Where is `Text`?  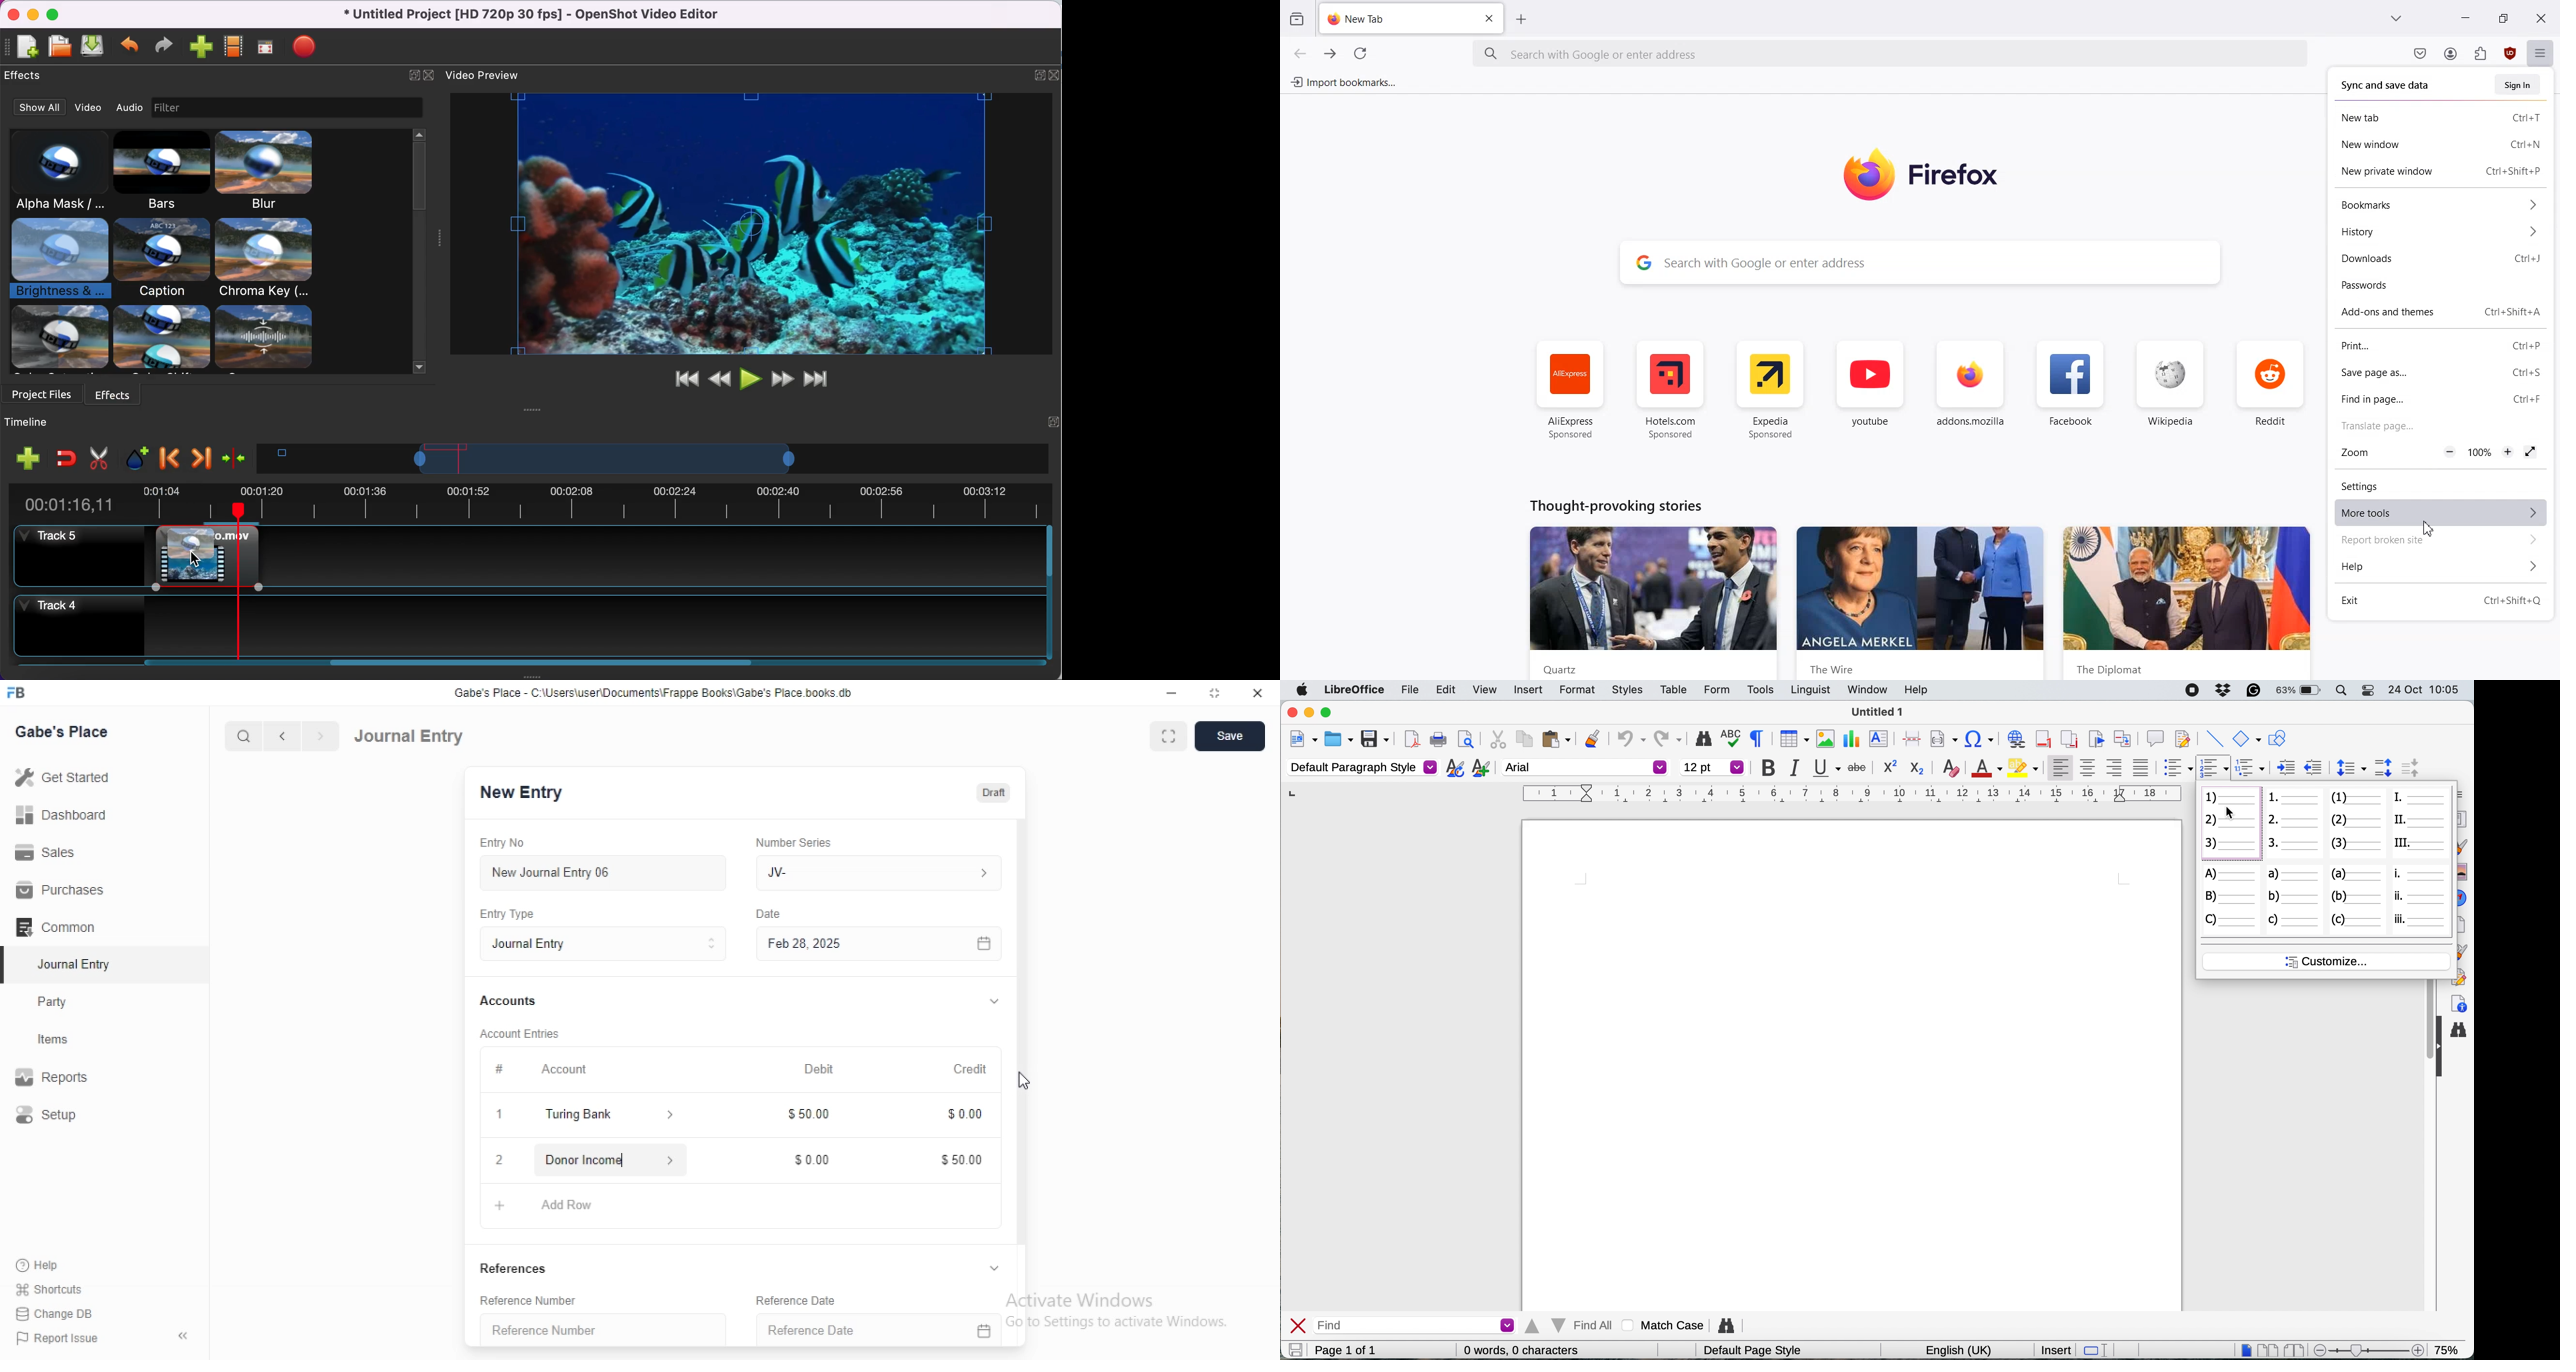
Text is located at coordinates (1616, 505).